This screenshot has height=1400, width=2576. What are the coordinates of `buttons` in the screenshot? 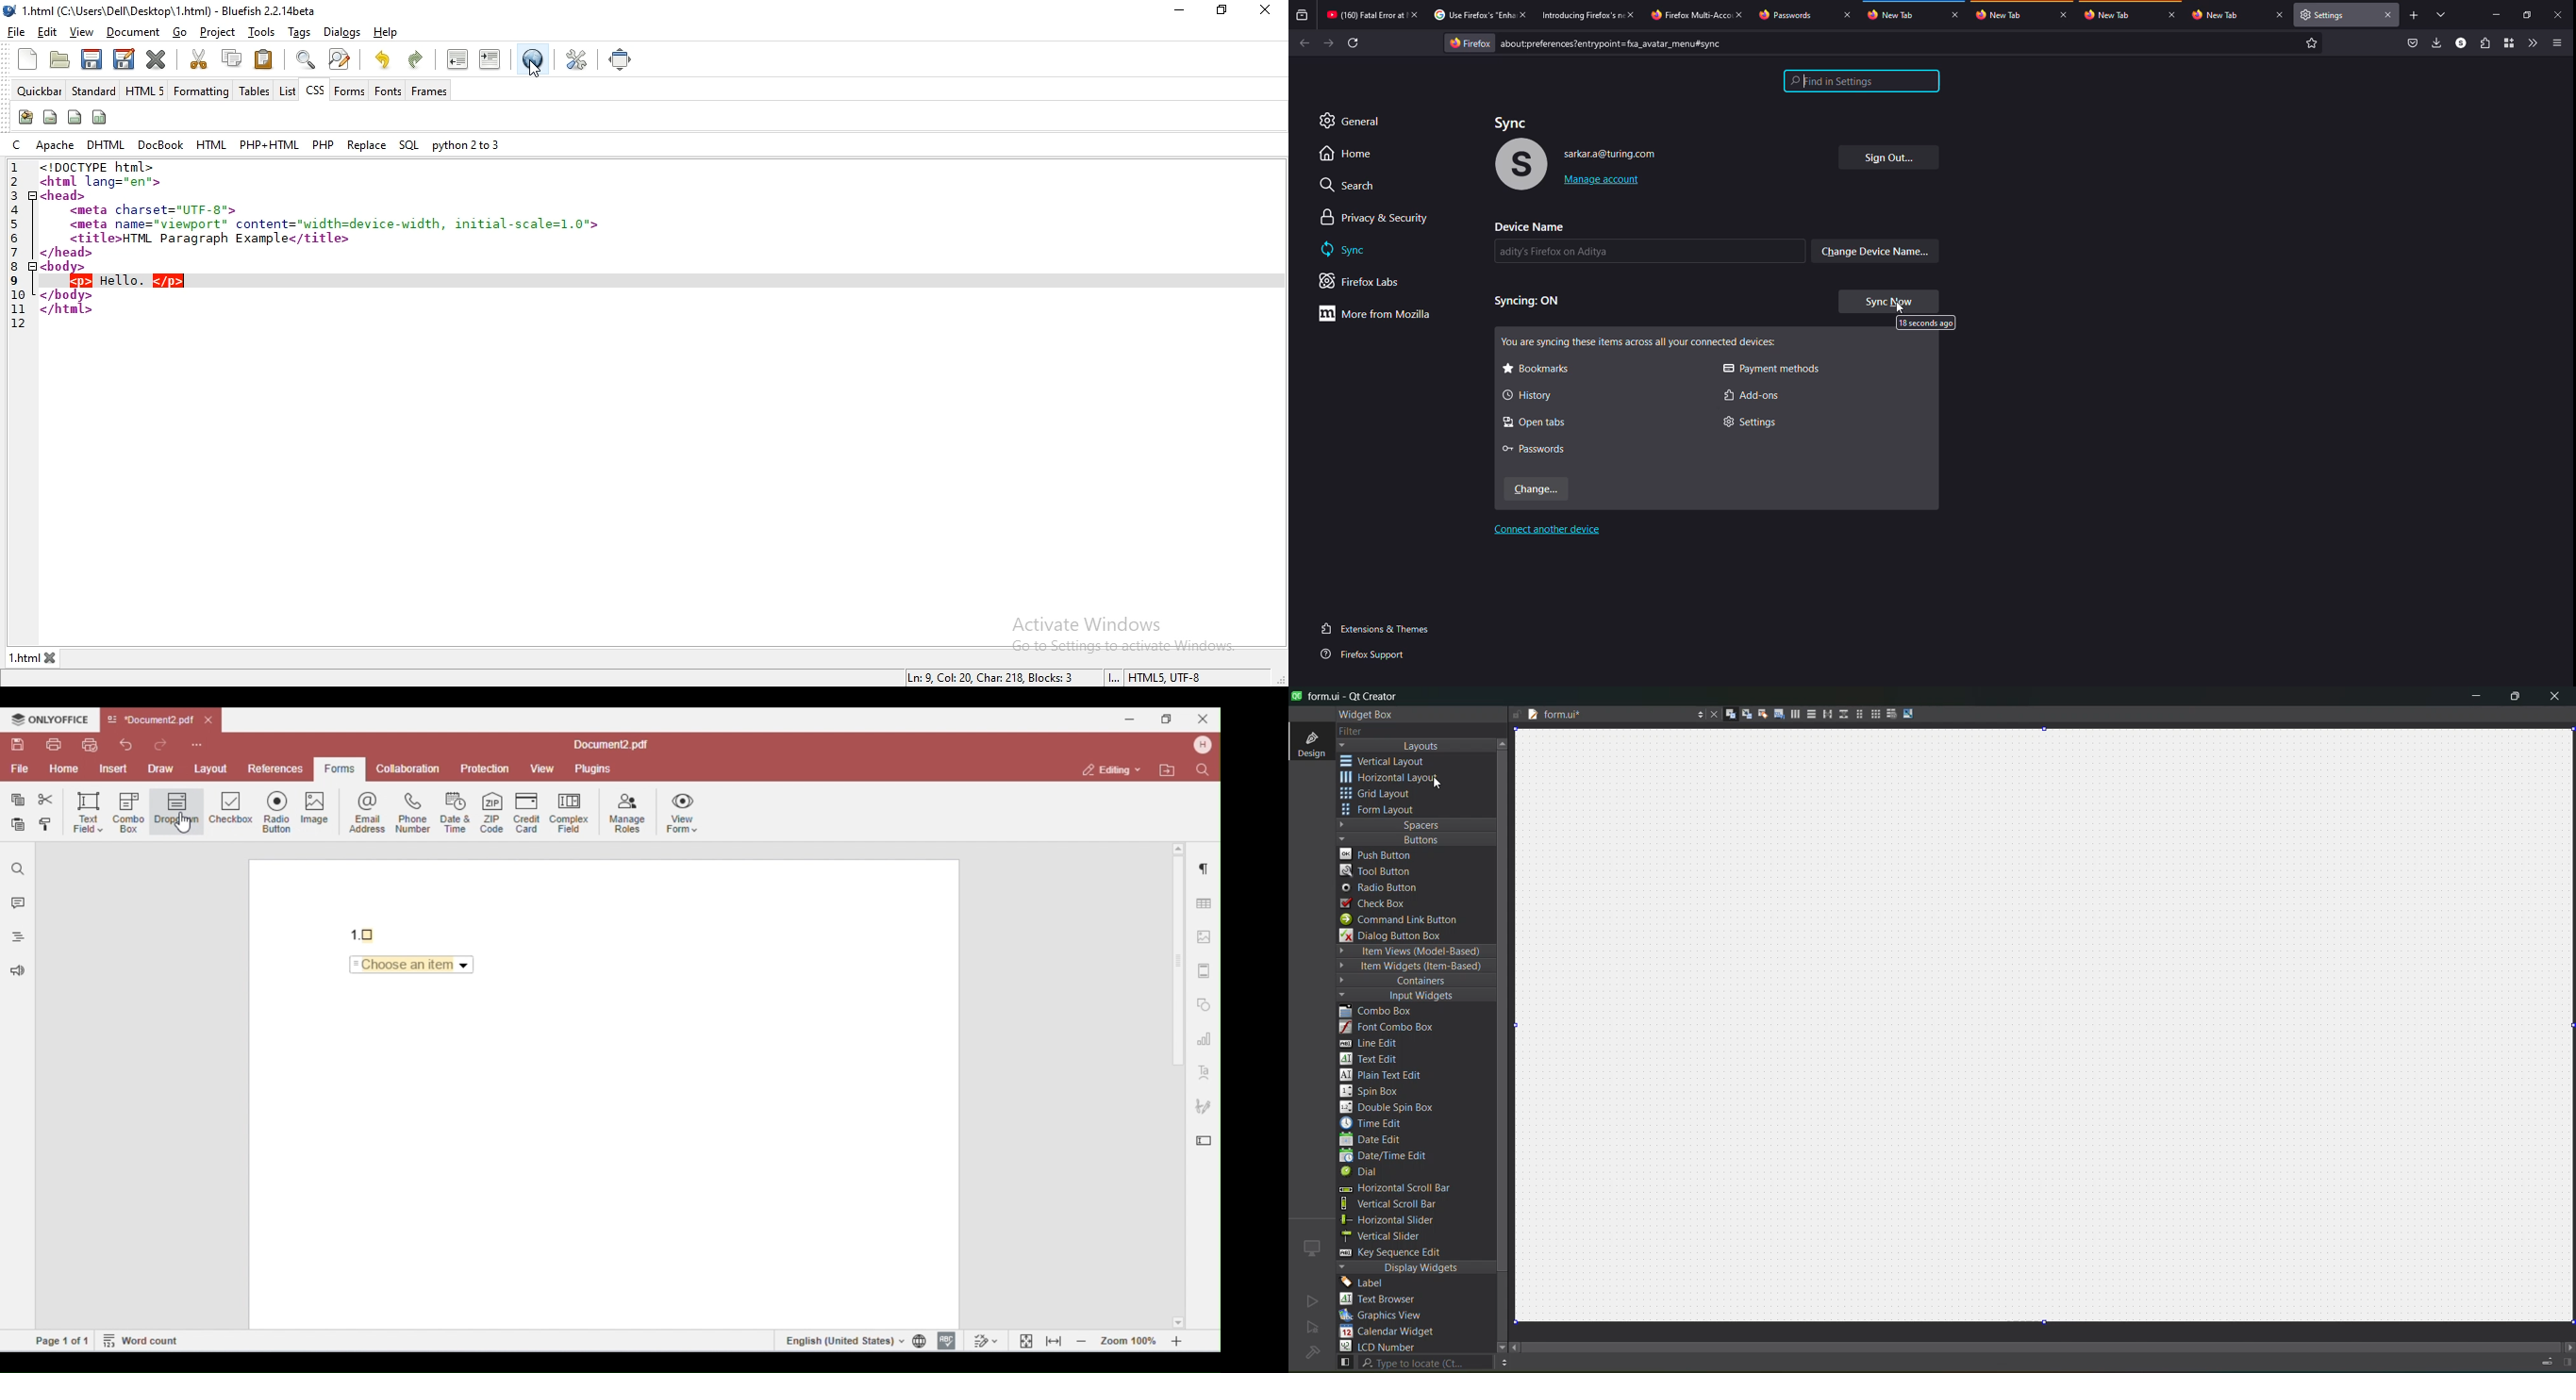 It's located at (1413, 839).